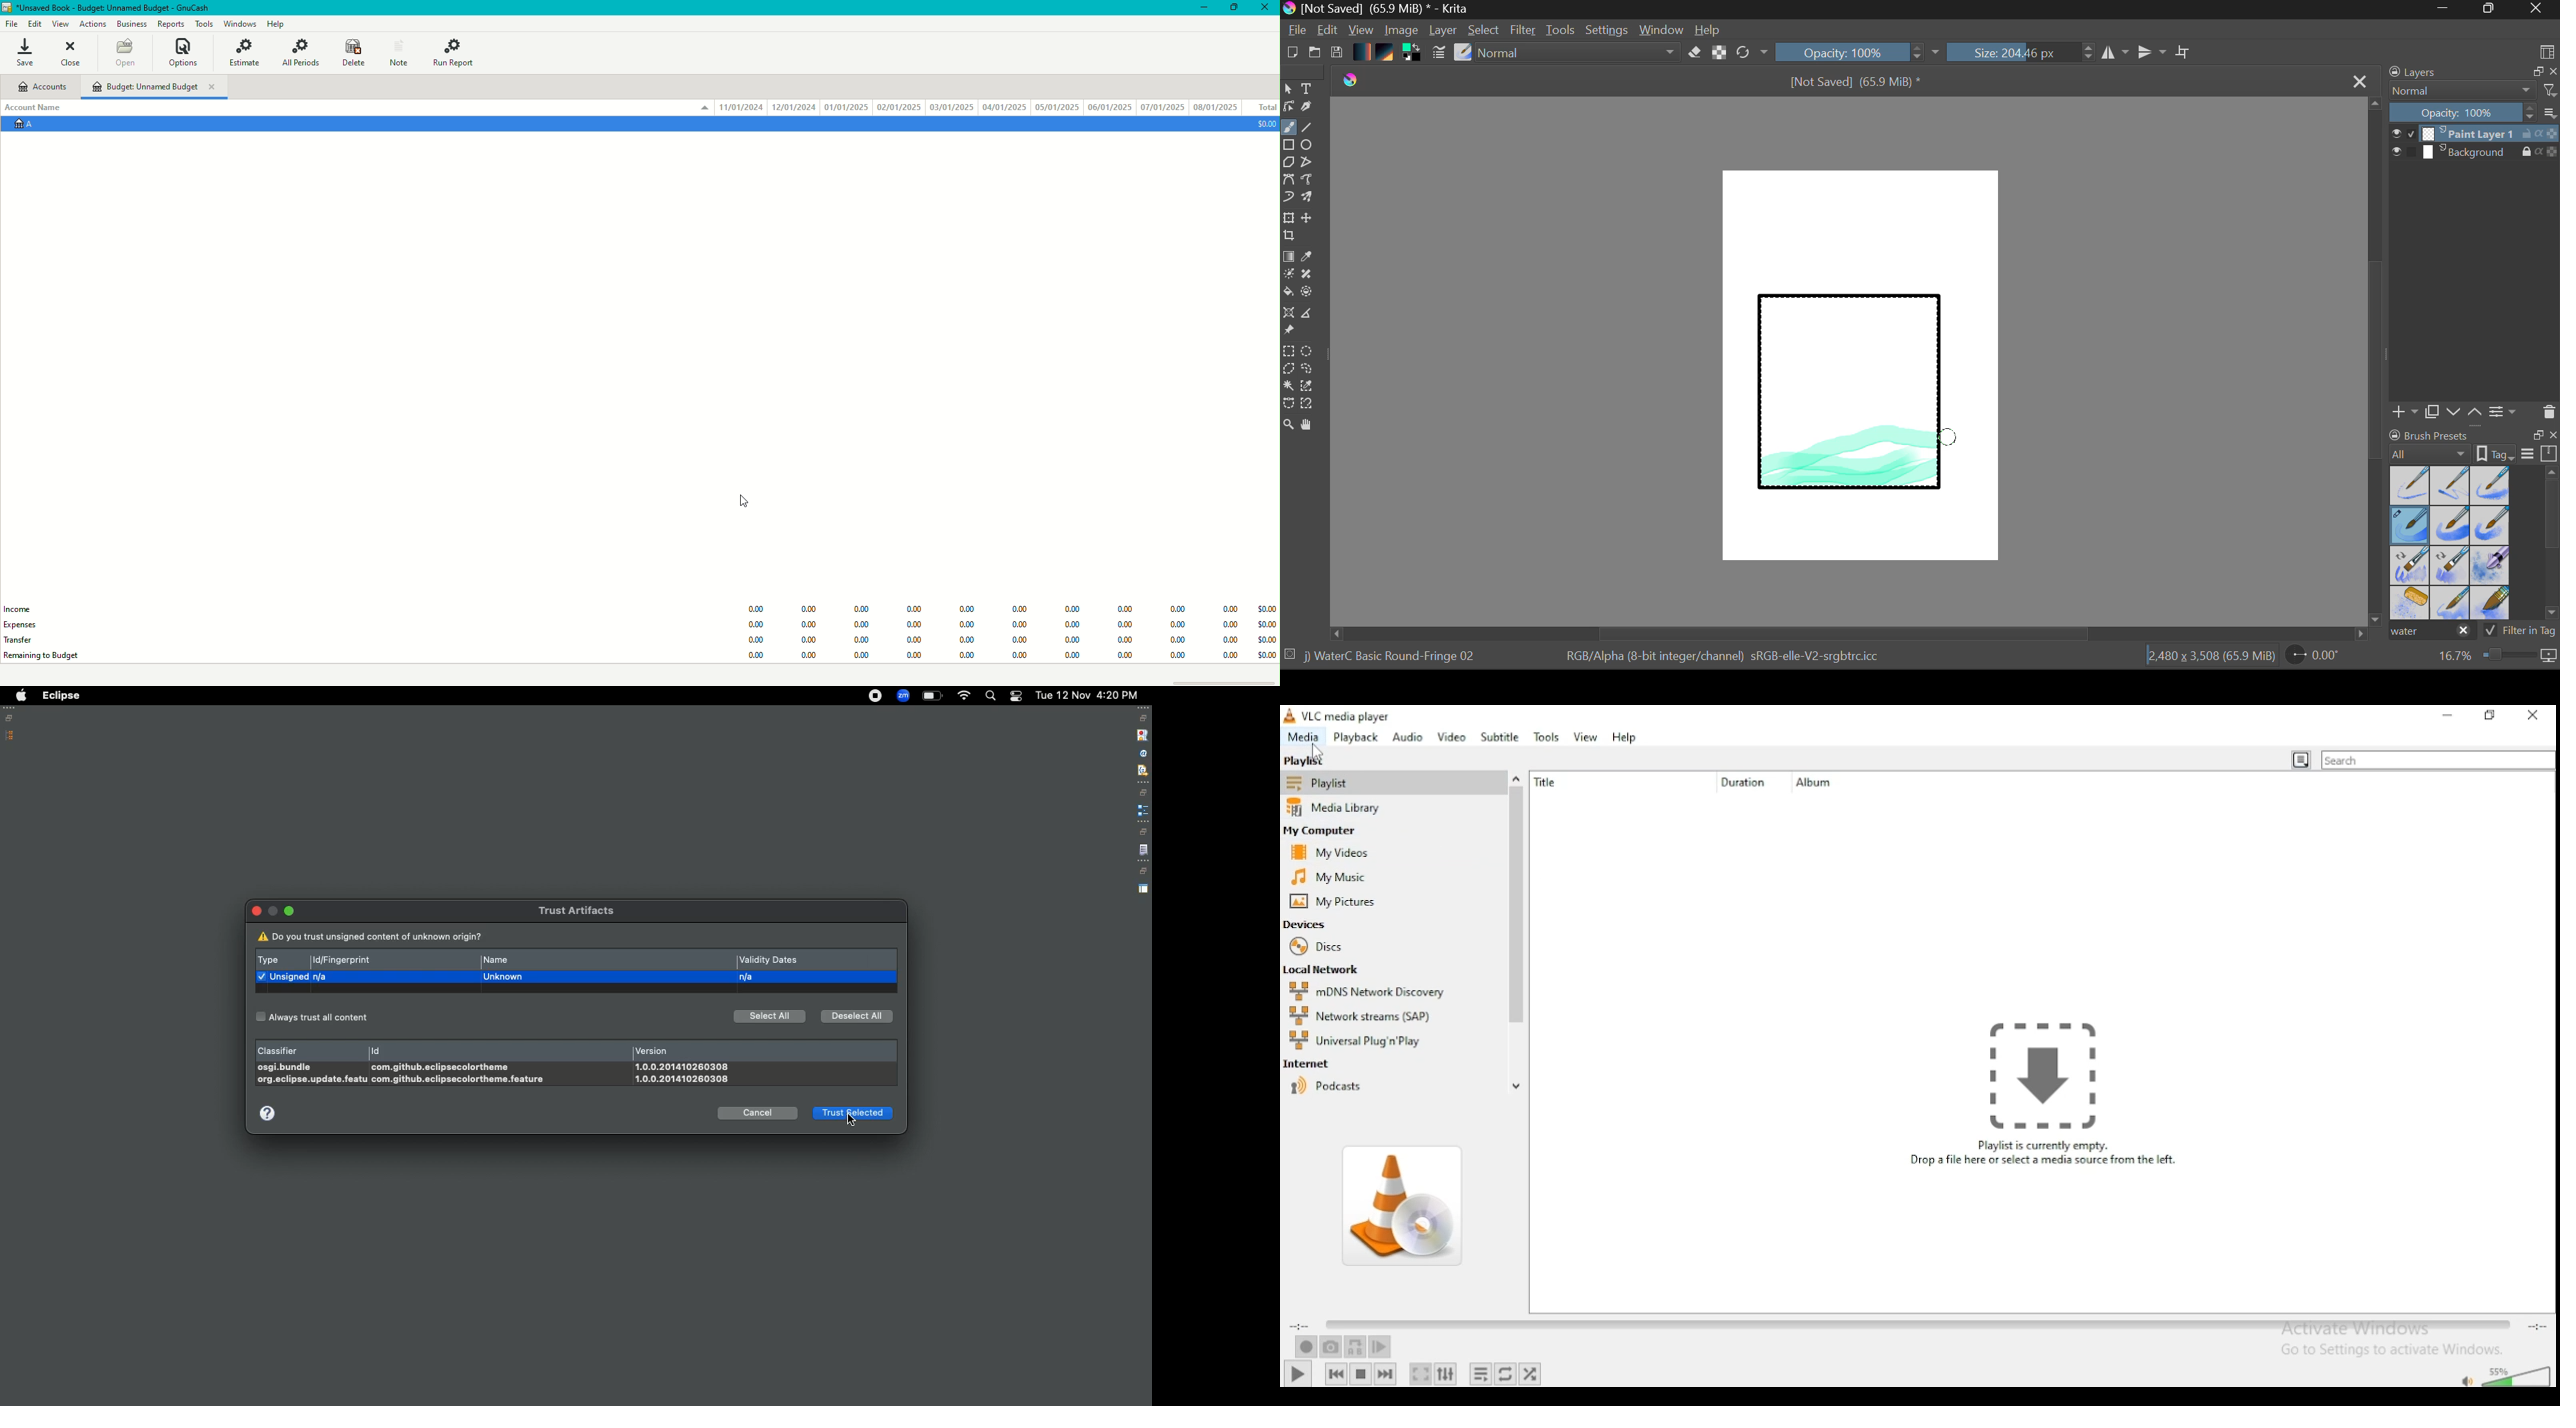 The image size is (2576, 1428). I want to click on discs, so click(1317, 946).